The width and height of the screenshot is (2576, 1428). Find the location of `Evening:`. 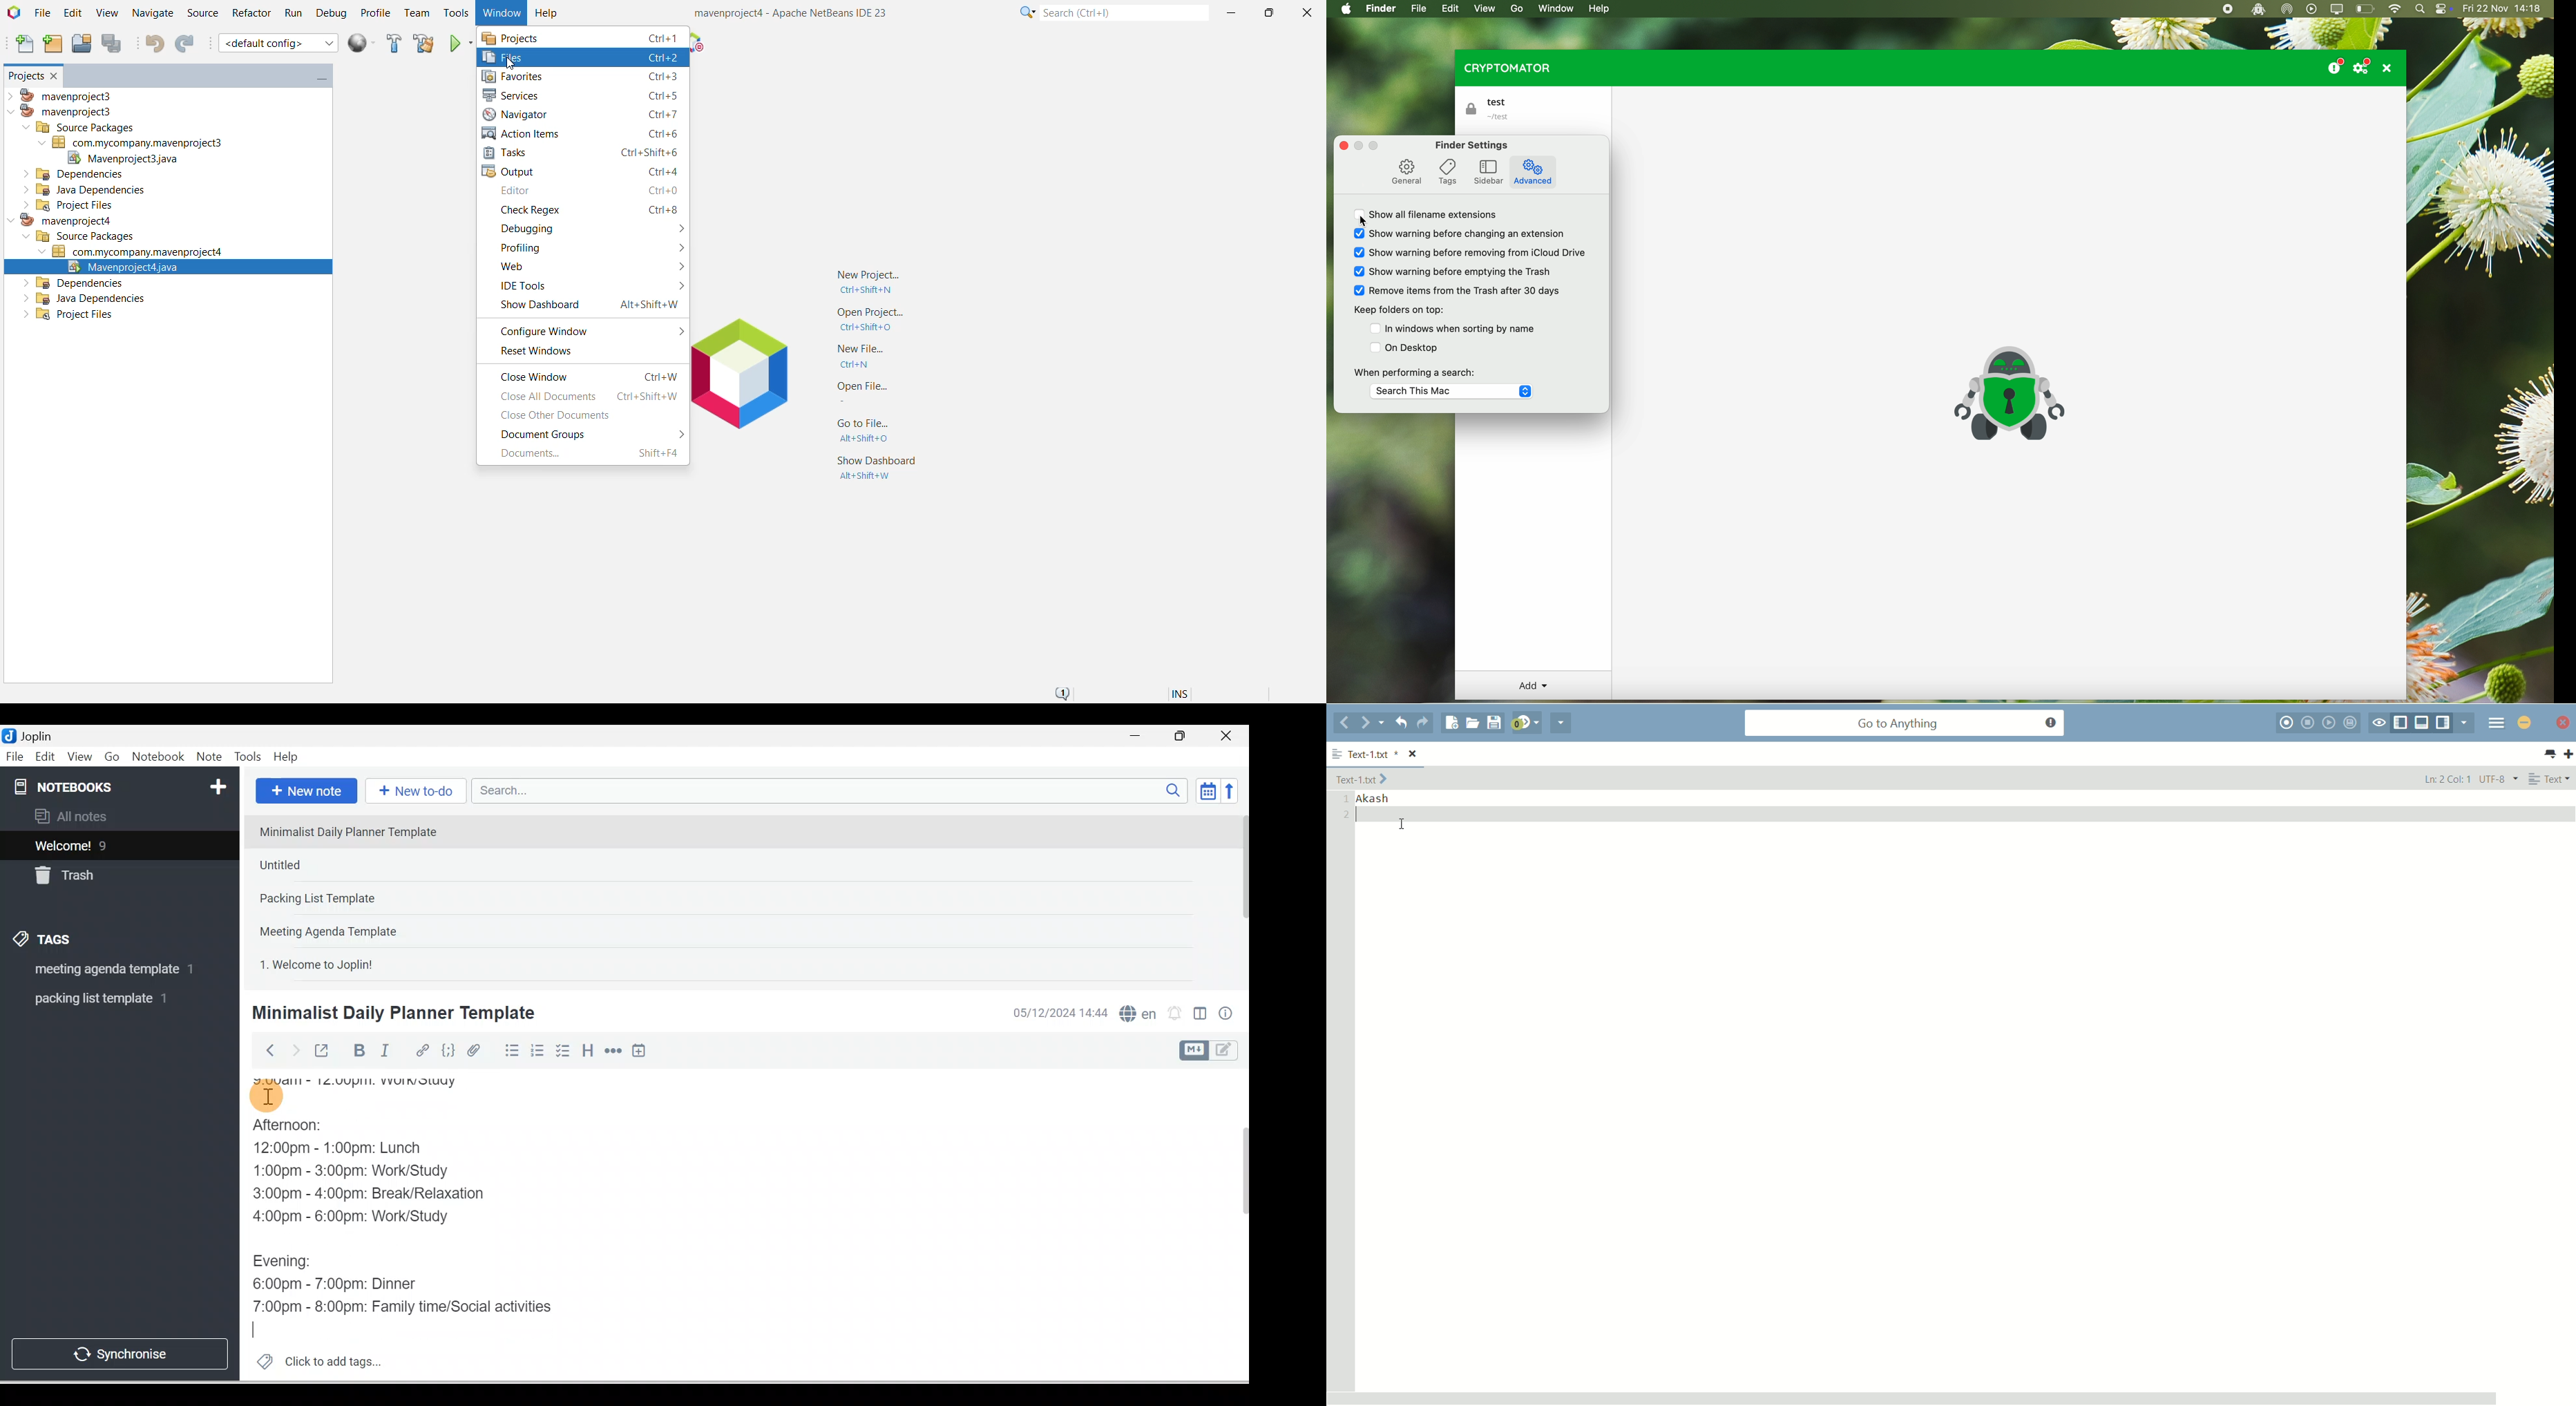

Evening: is located at coordinates (291, 1264).